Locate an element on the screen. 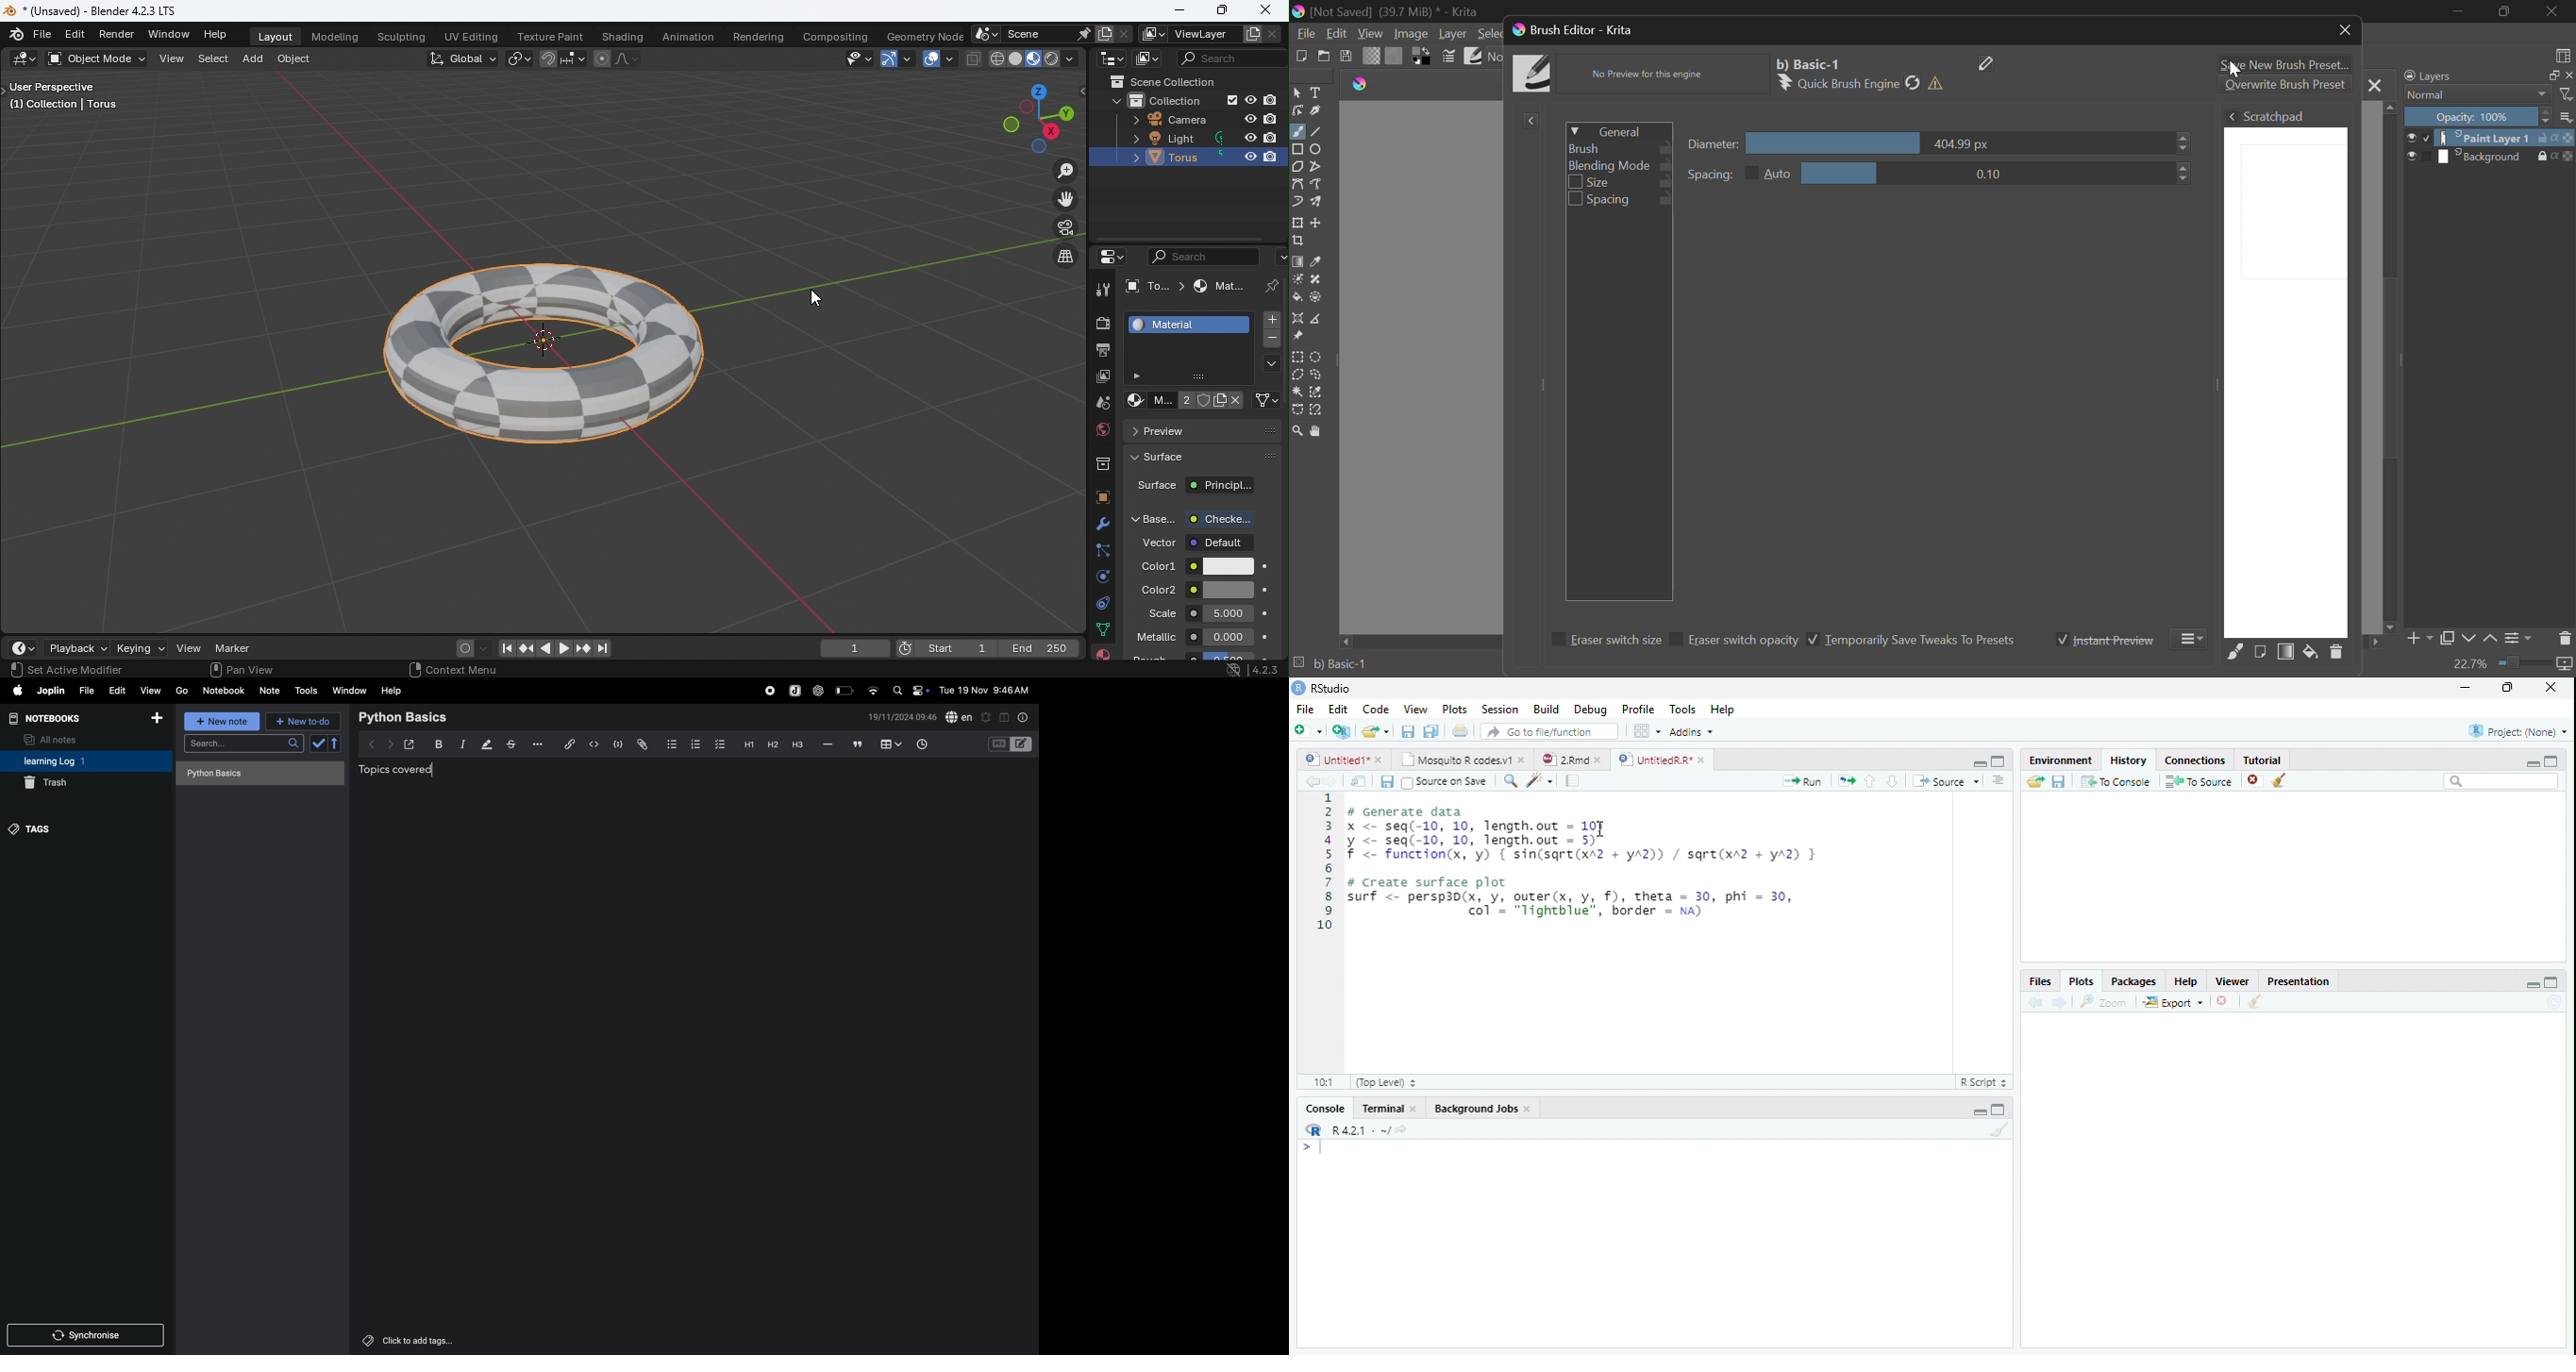 Image resolution: width=2576 pixels, height=1372 pixels. add table is located at coordinates (889, 745).